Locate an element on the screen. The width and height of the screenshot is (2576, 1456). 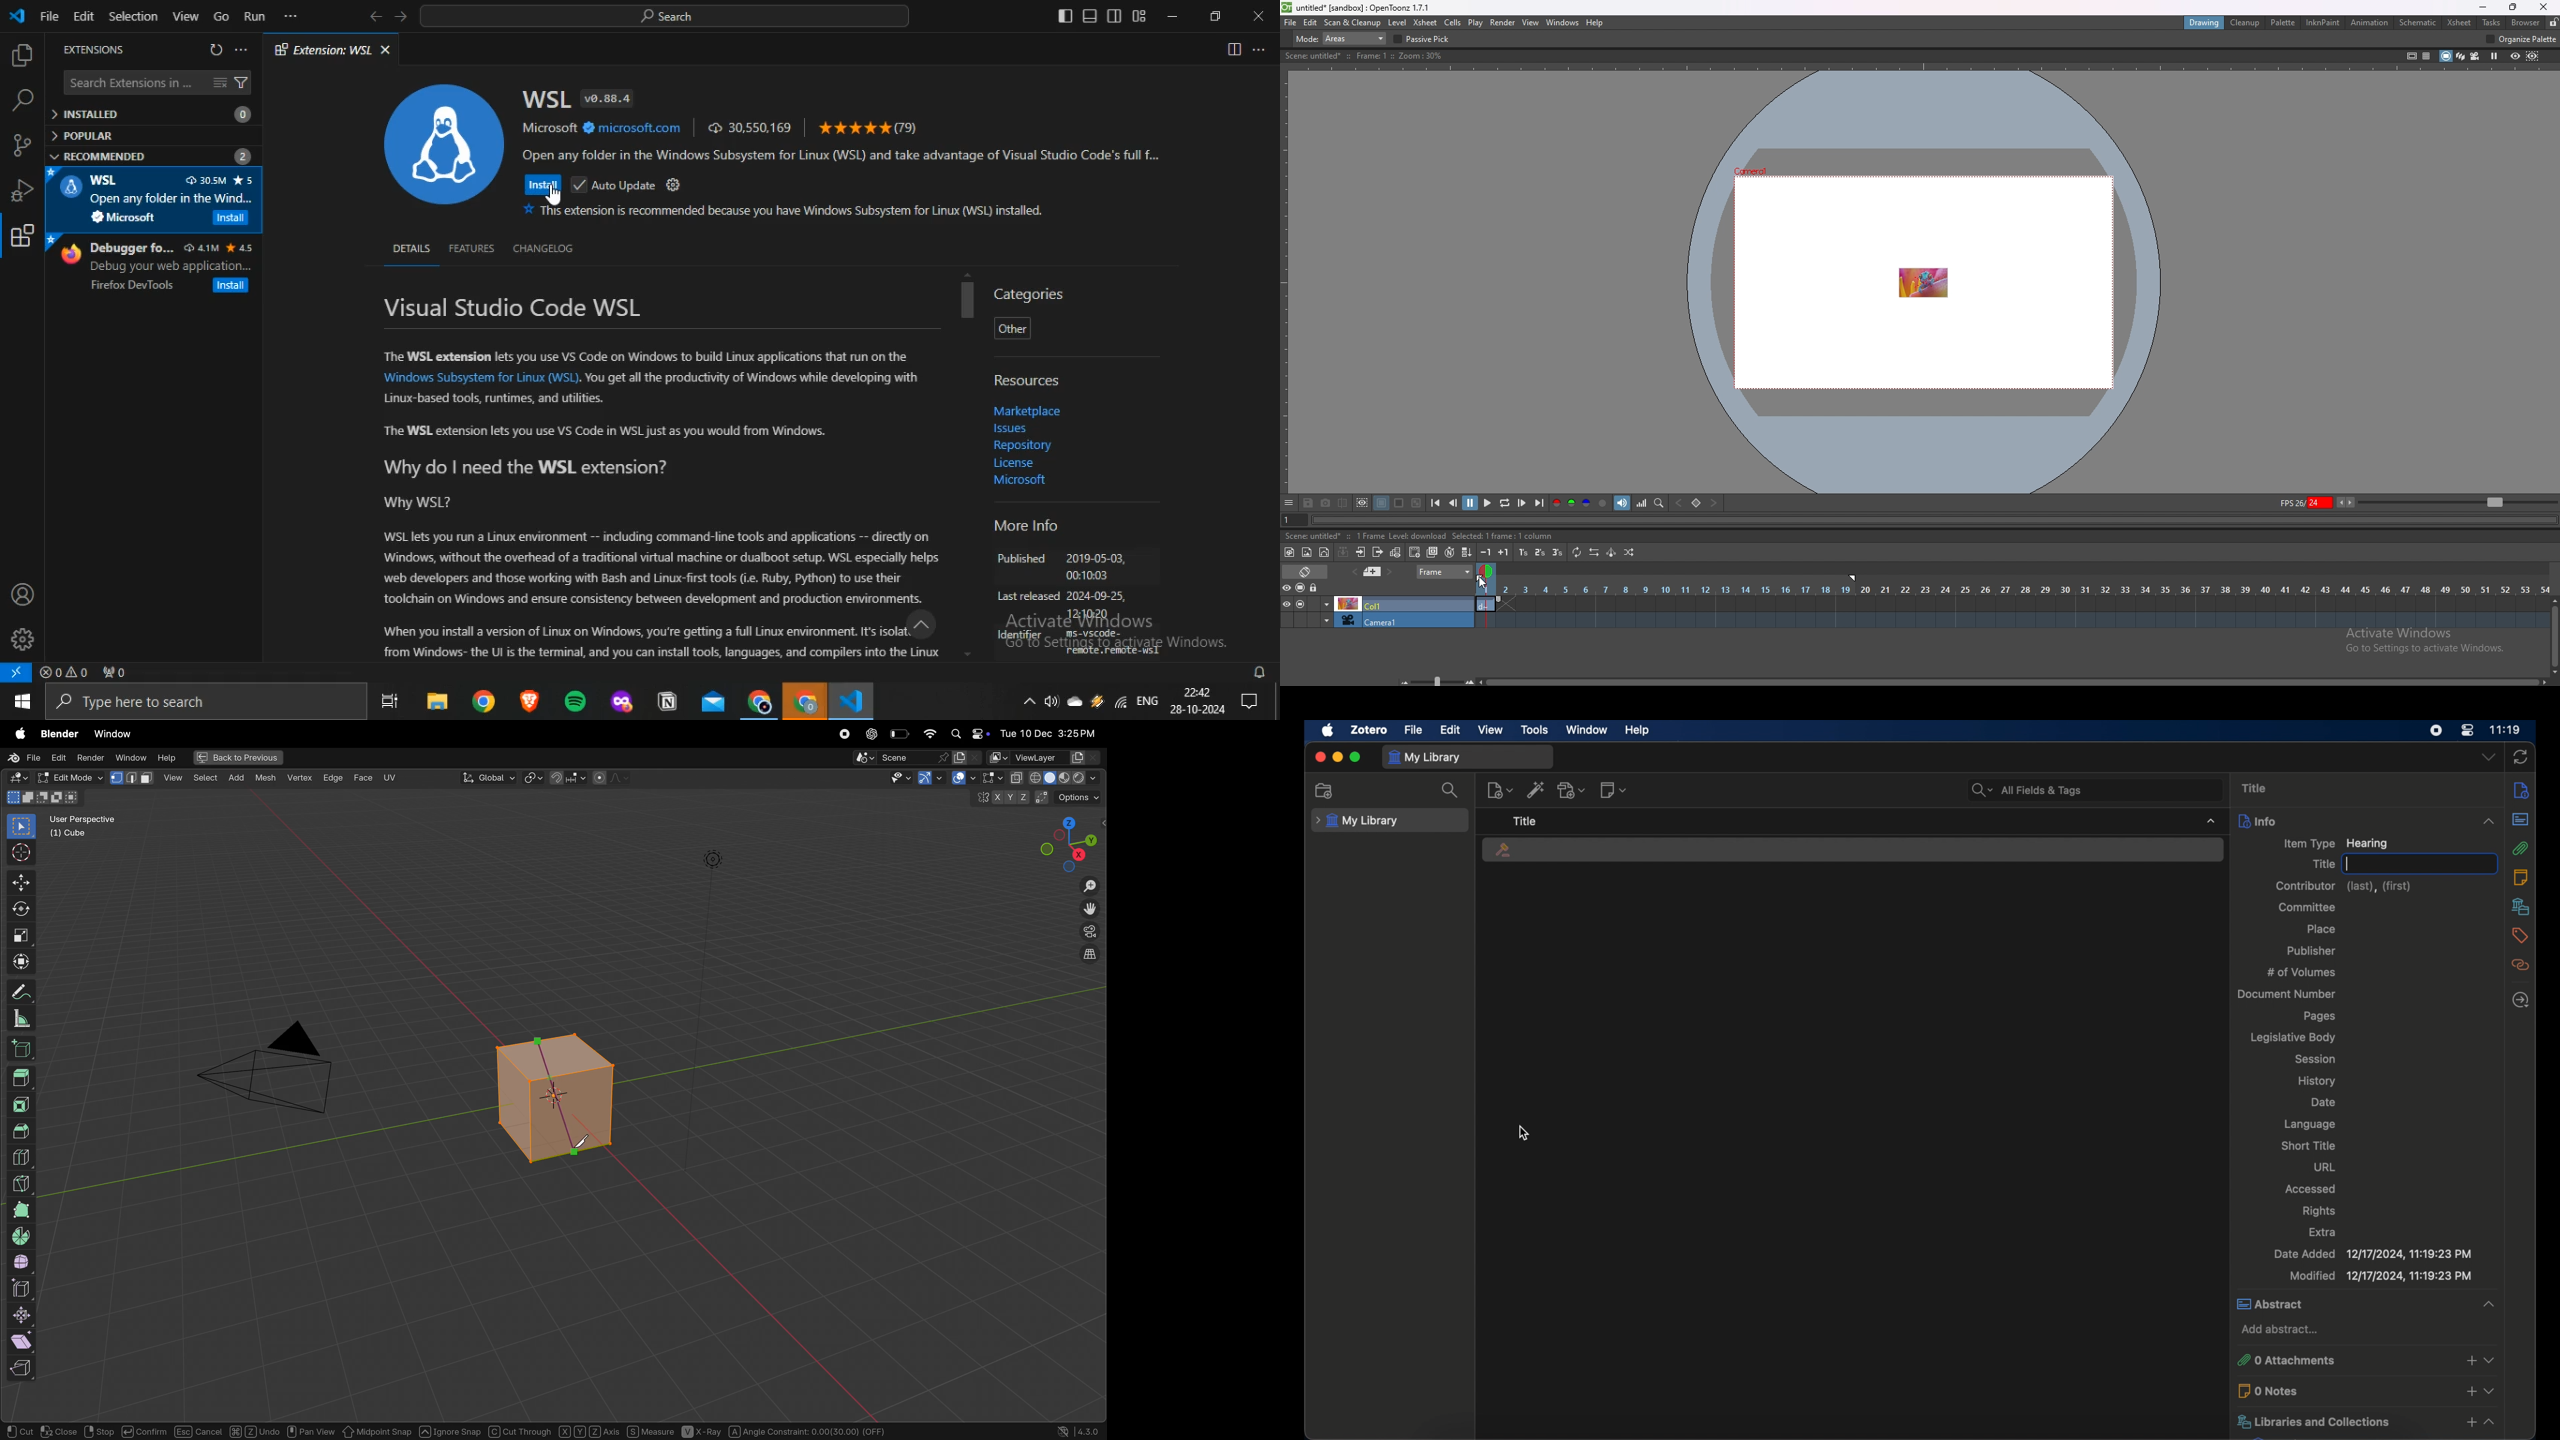
orthographic view is located at coordinates (1087, 956).